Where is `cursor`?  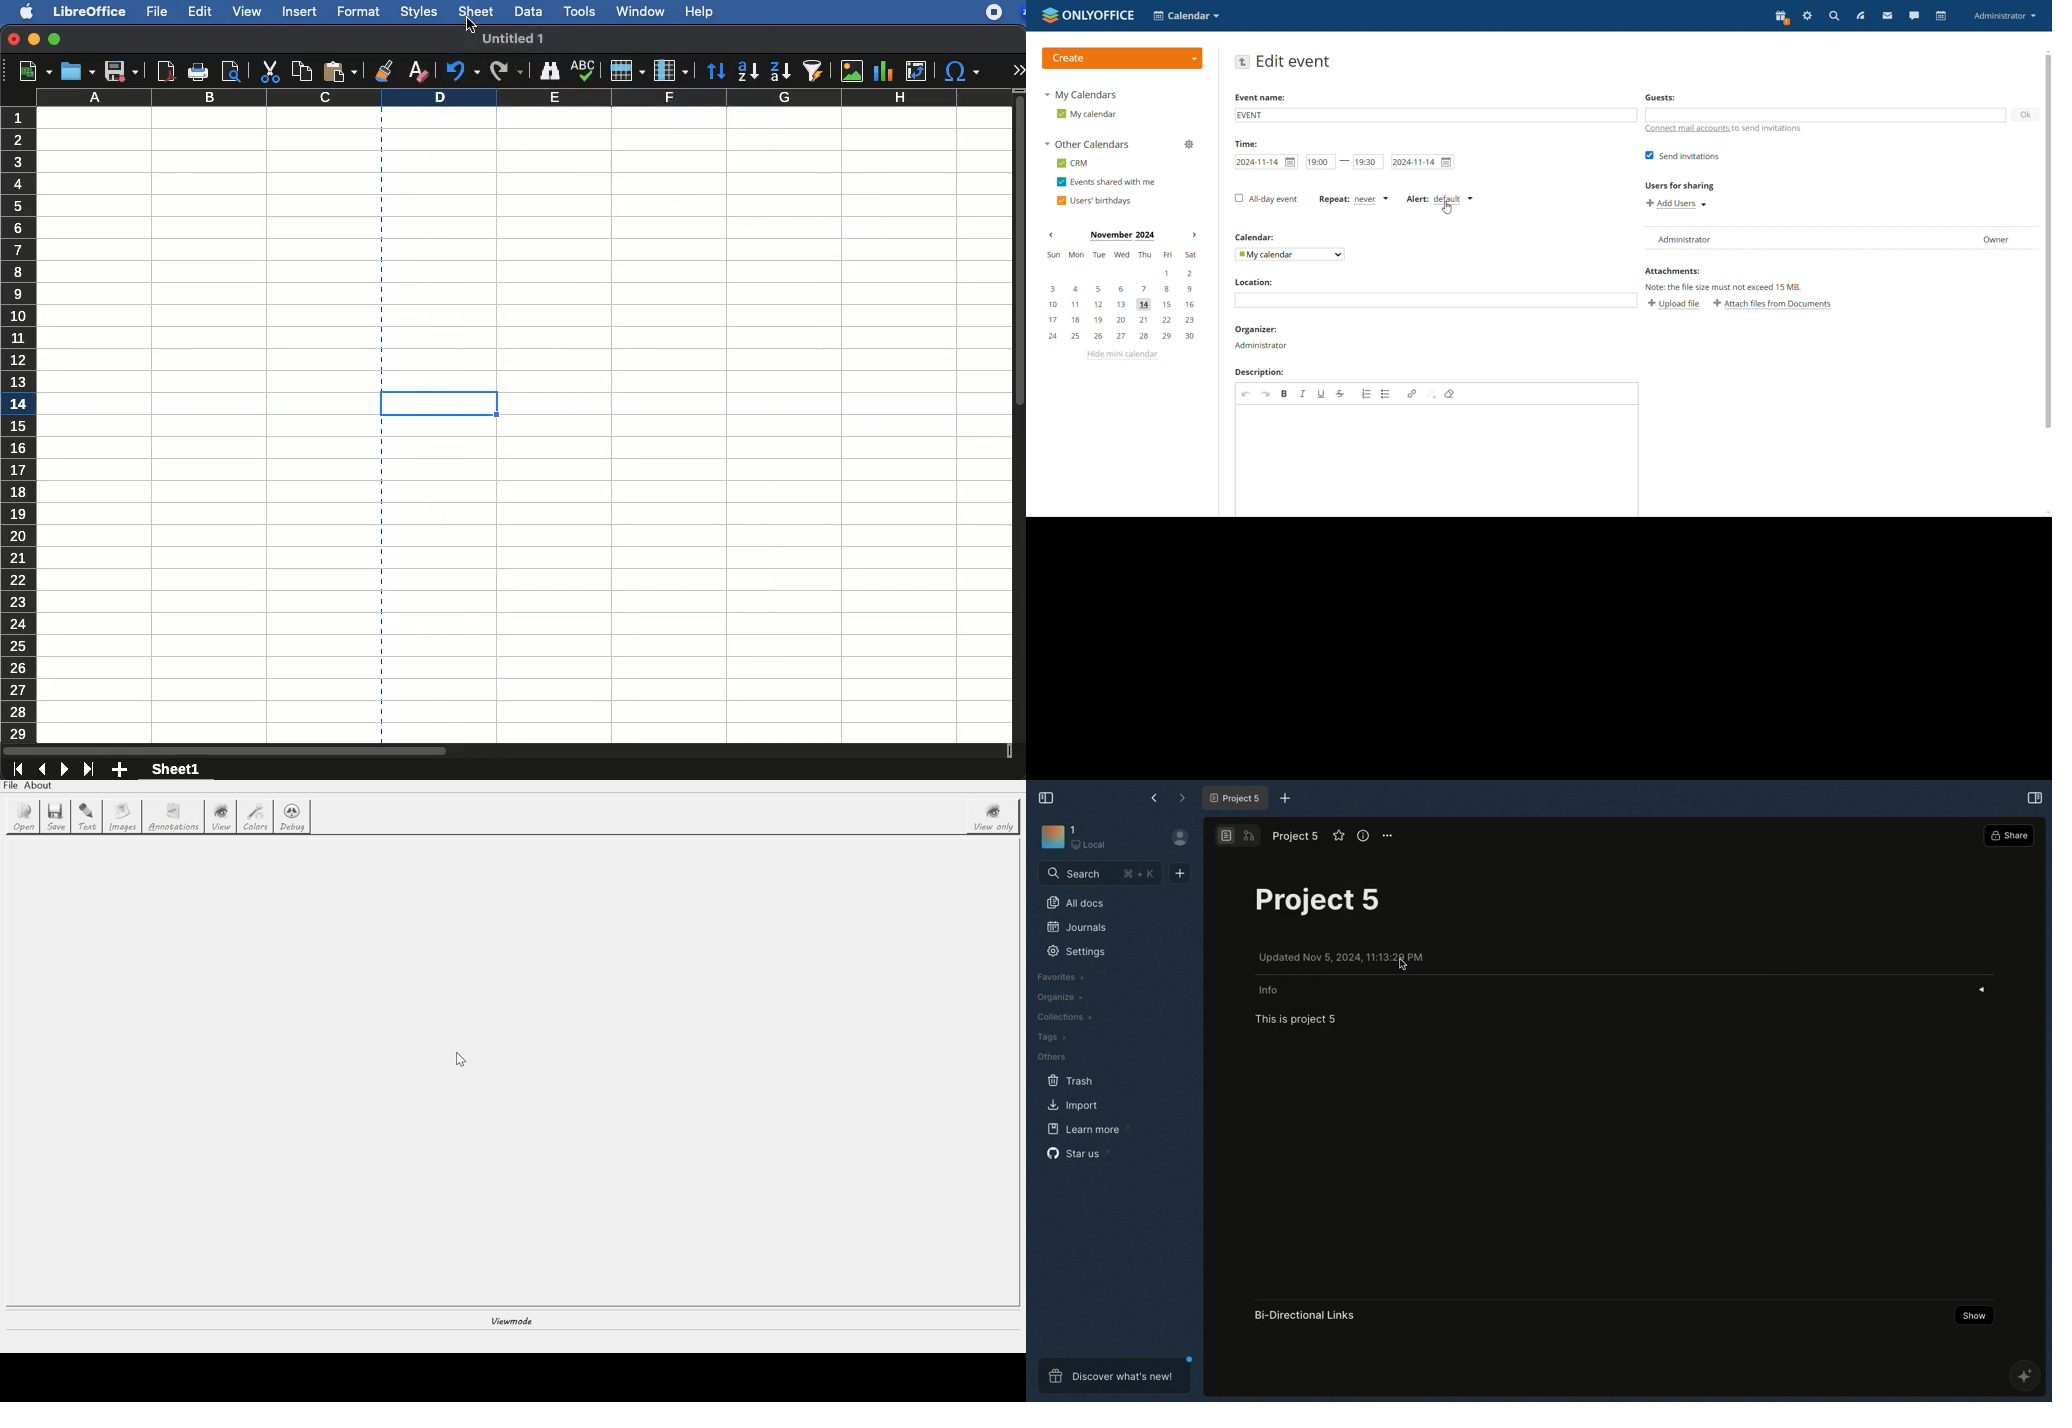
cursor is located at coordinates (1448, 208).